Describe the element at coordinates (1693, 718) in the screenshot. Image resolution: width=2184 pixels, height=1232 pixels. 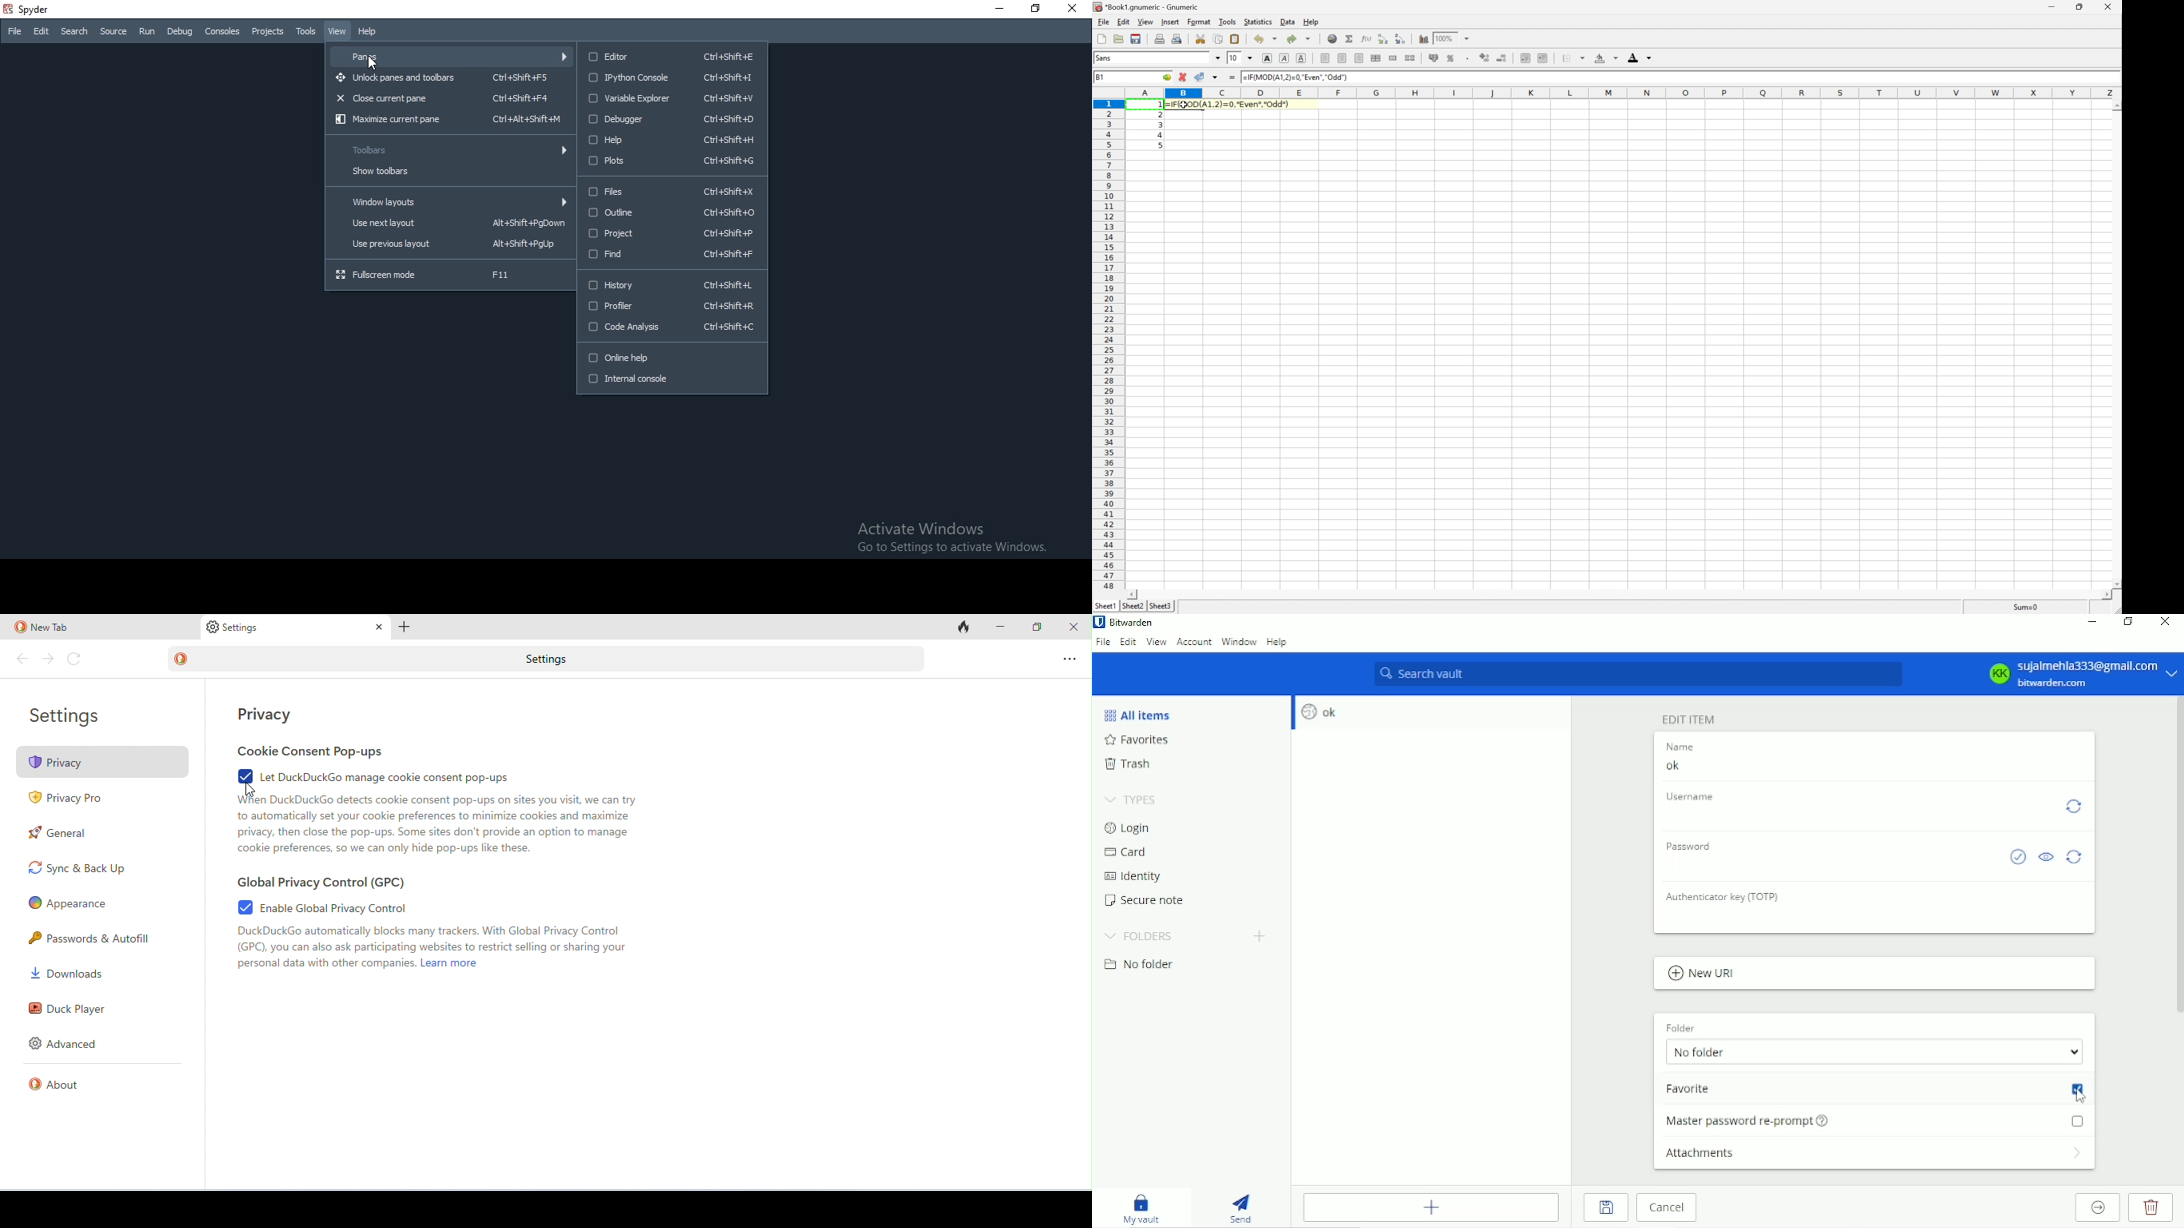
I see `Edit item` at that location.